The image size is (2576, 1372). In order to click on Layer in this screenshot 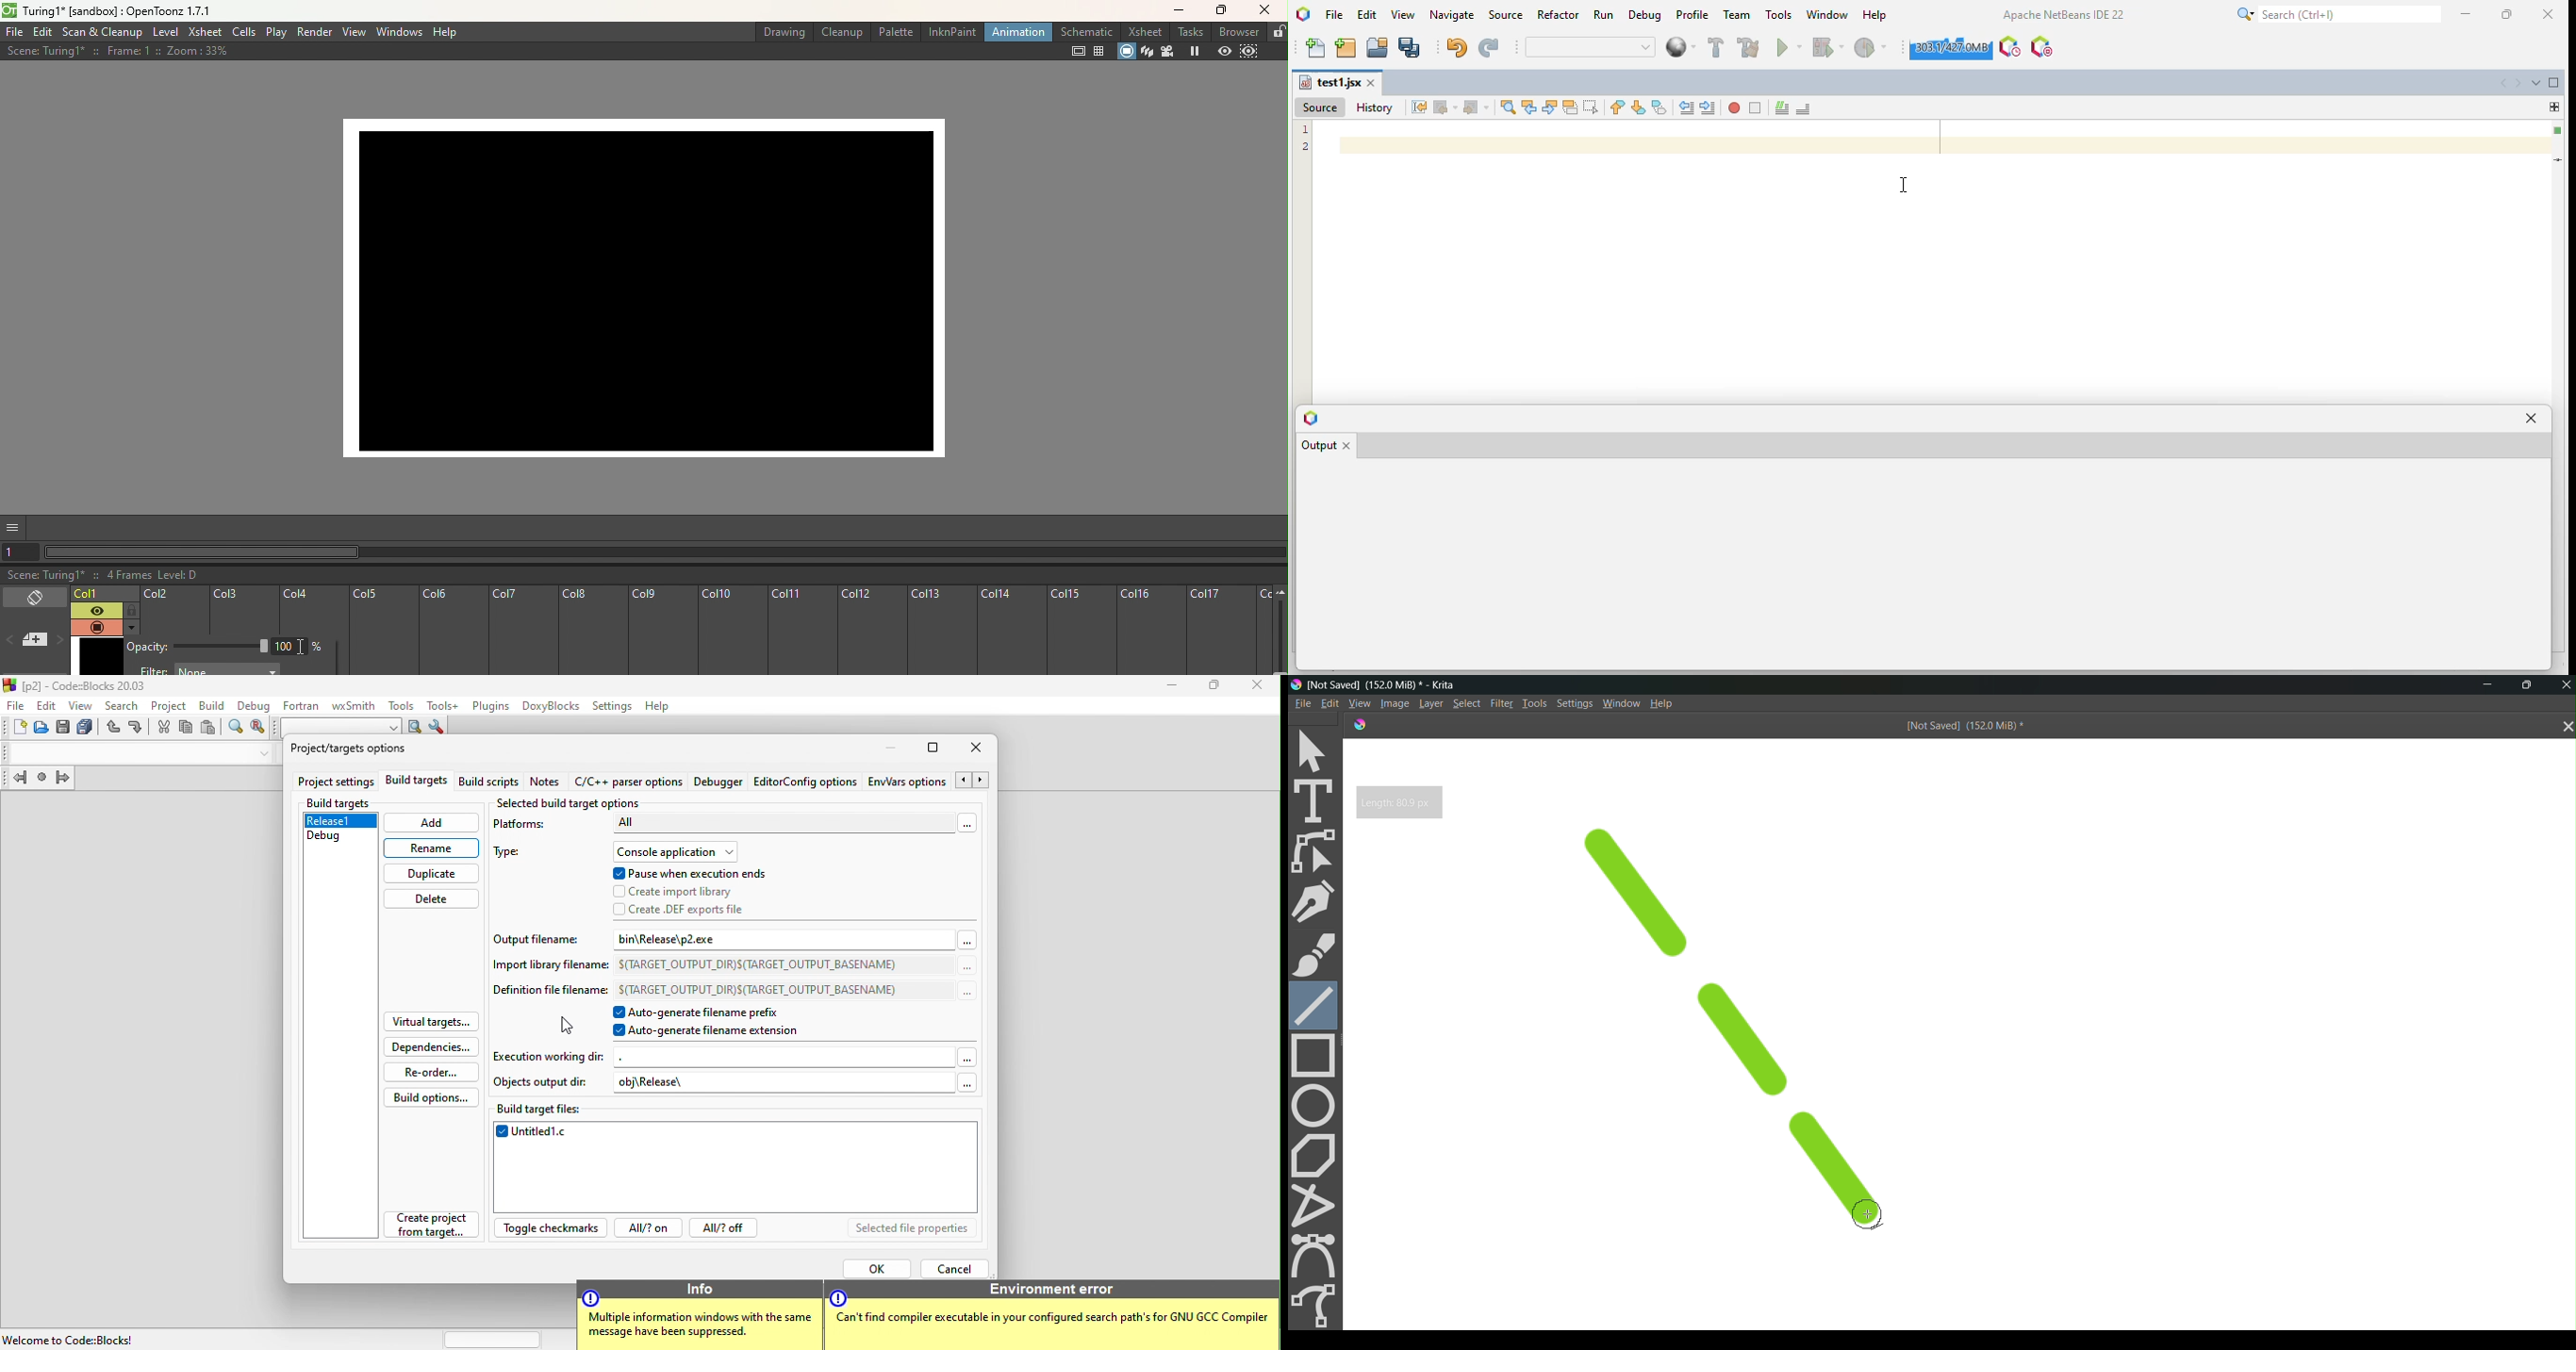, I will do `click(1428, 704)`.